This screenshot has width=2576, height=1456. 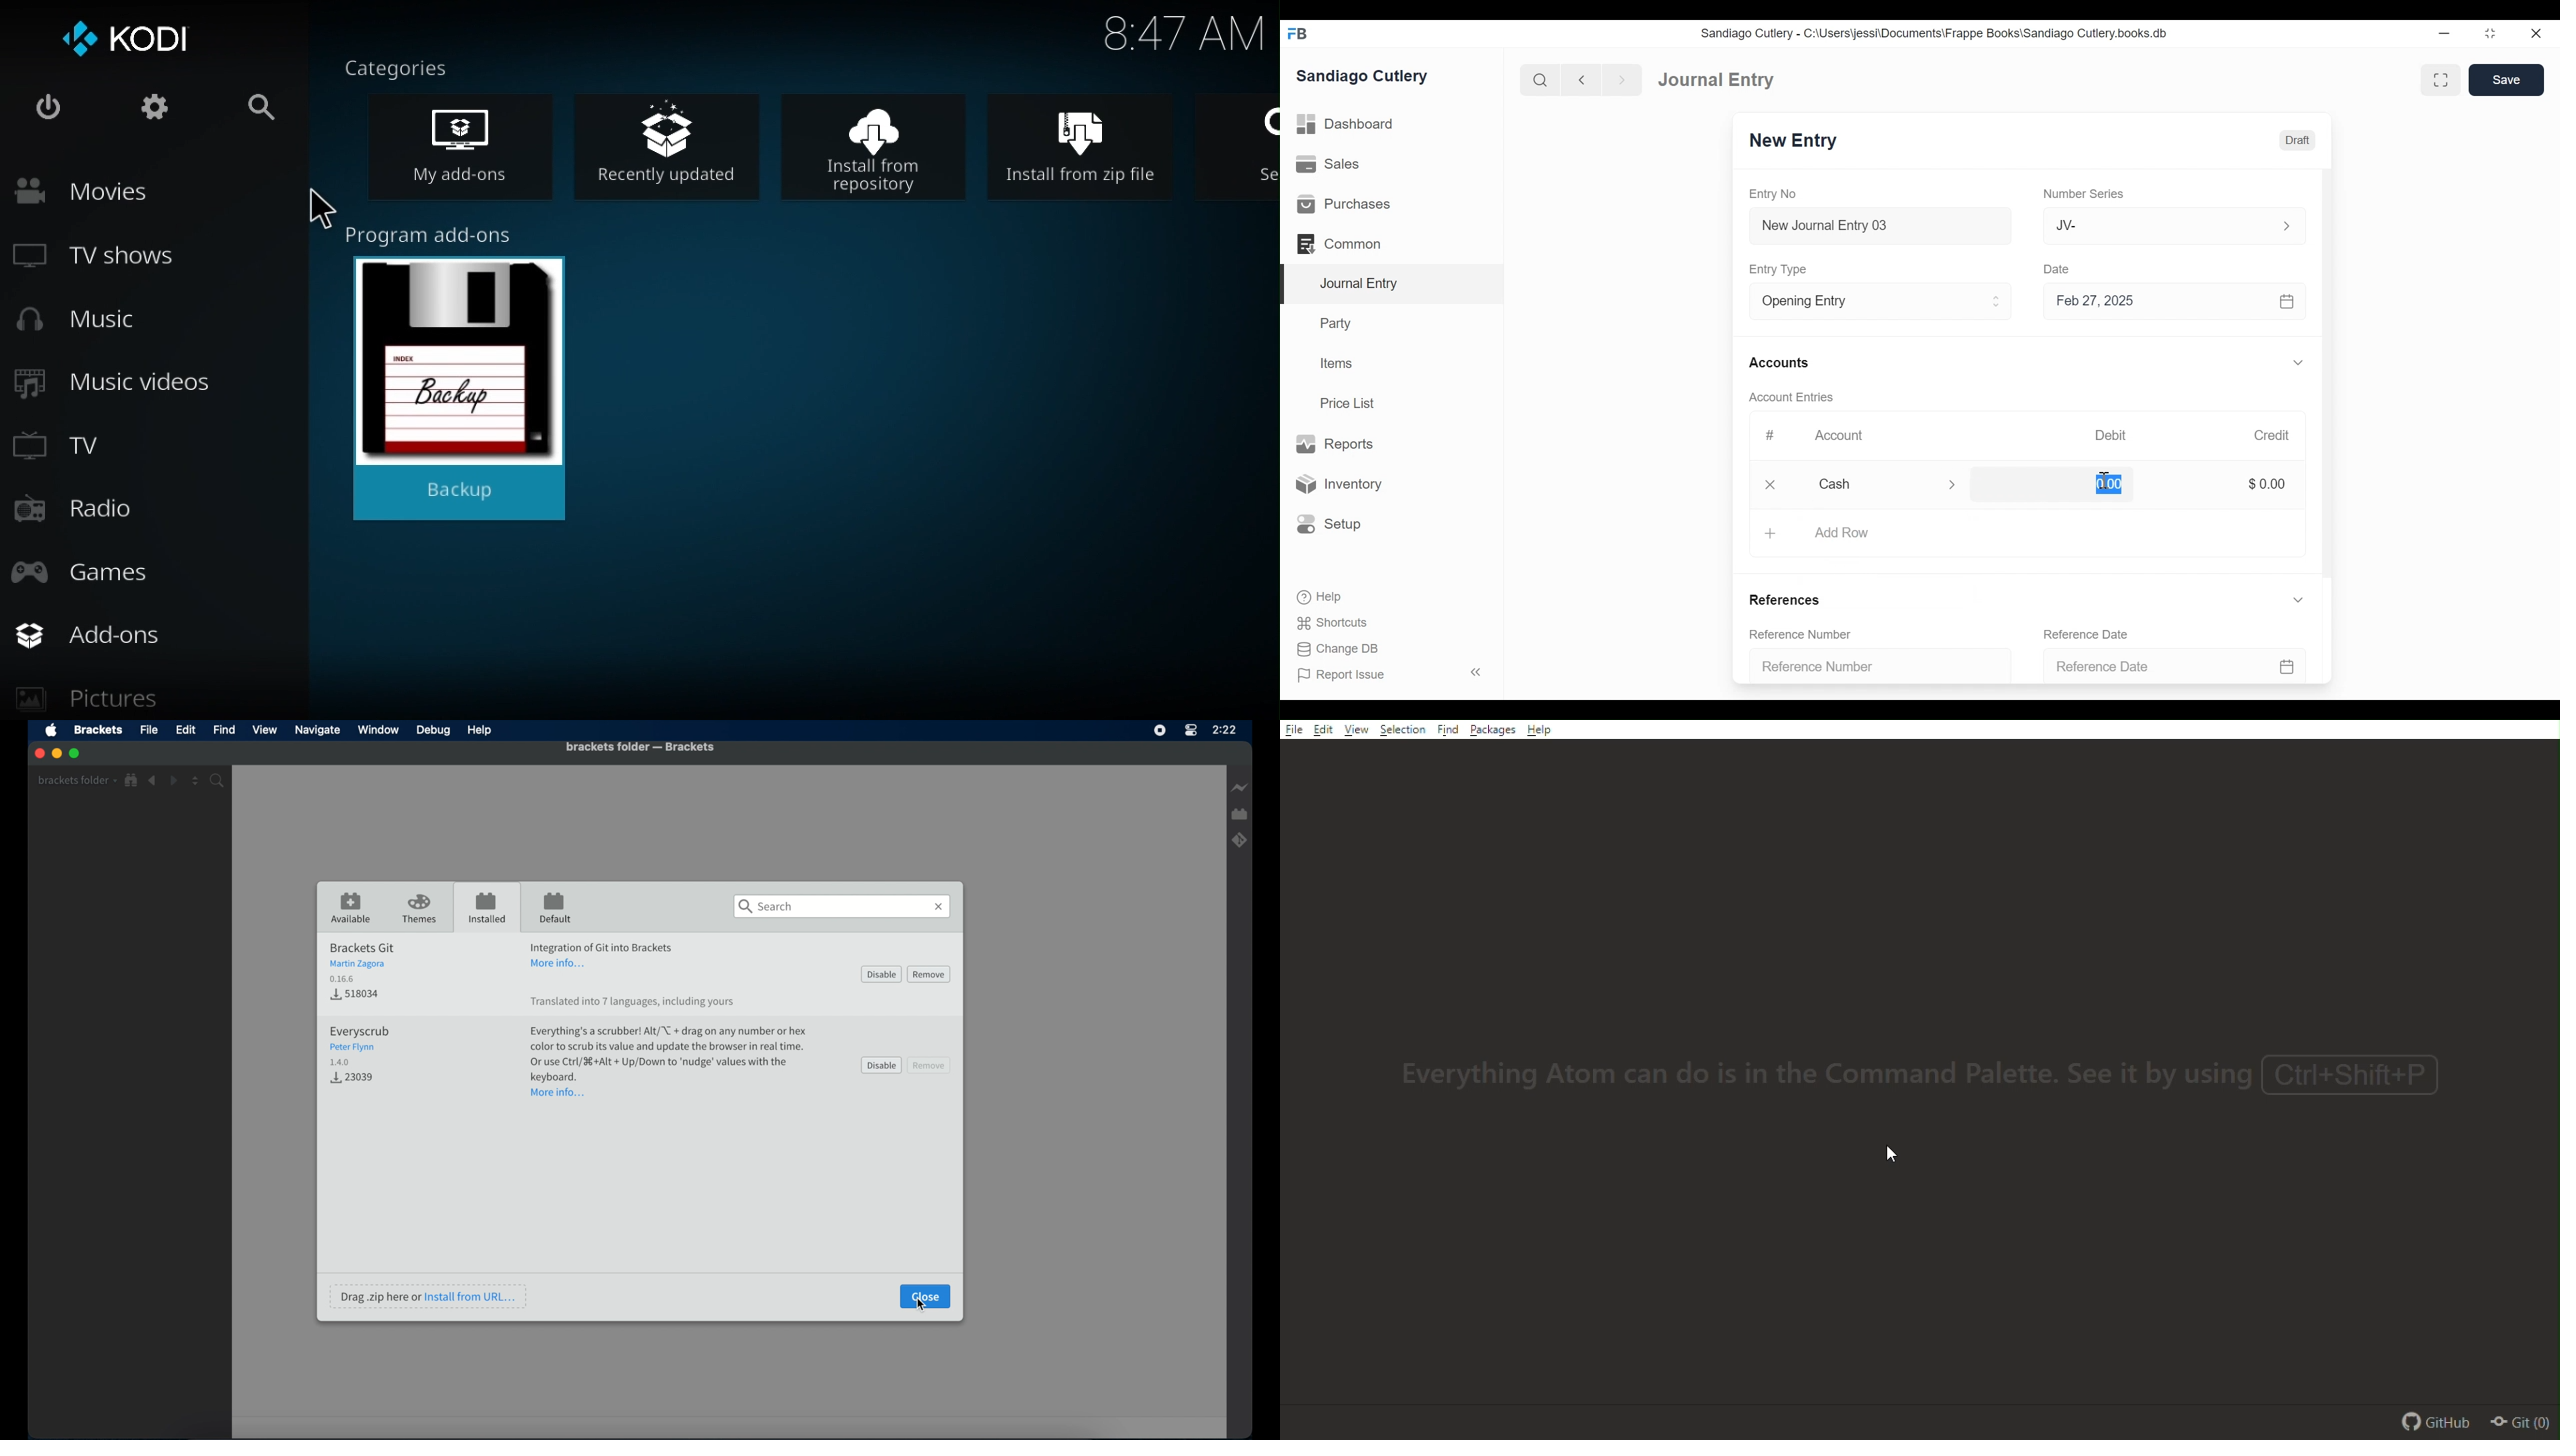 What do you see at coordinates (2266, 483) in the screenshot?
I see `$0.00` at bounding box center [2266, 483].